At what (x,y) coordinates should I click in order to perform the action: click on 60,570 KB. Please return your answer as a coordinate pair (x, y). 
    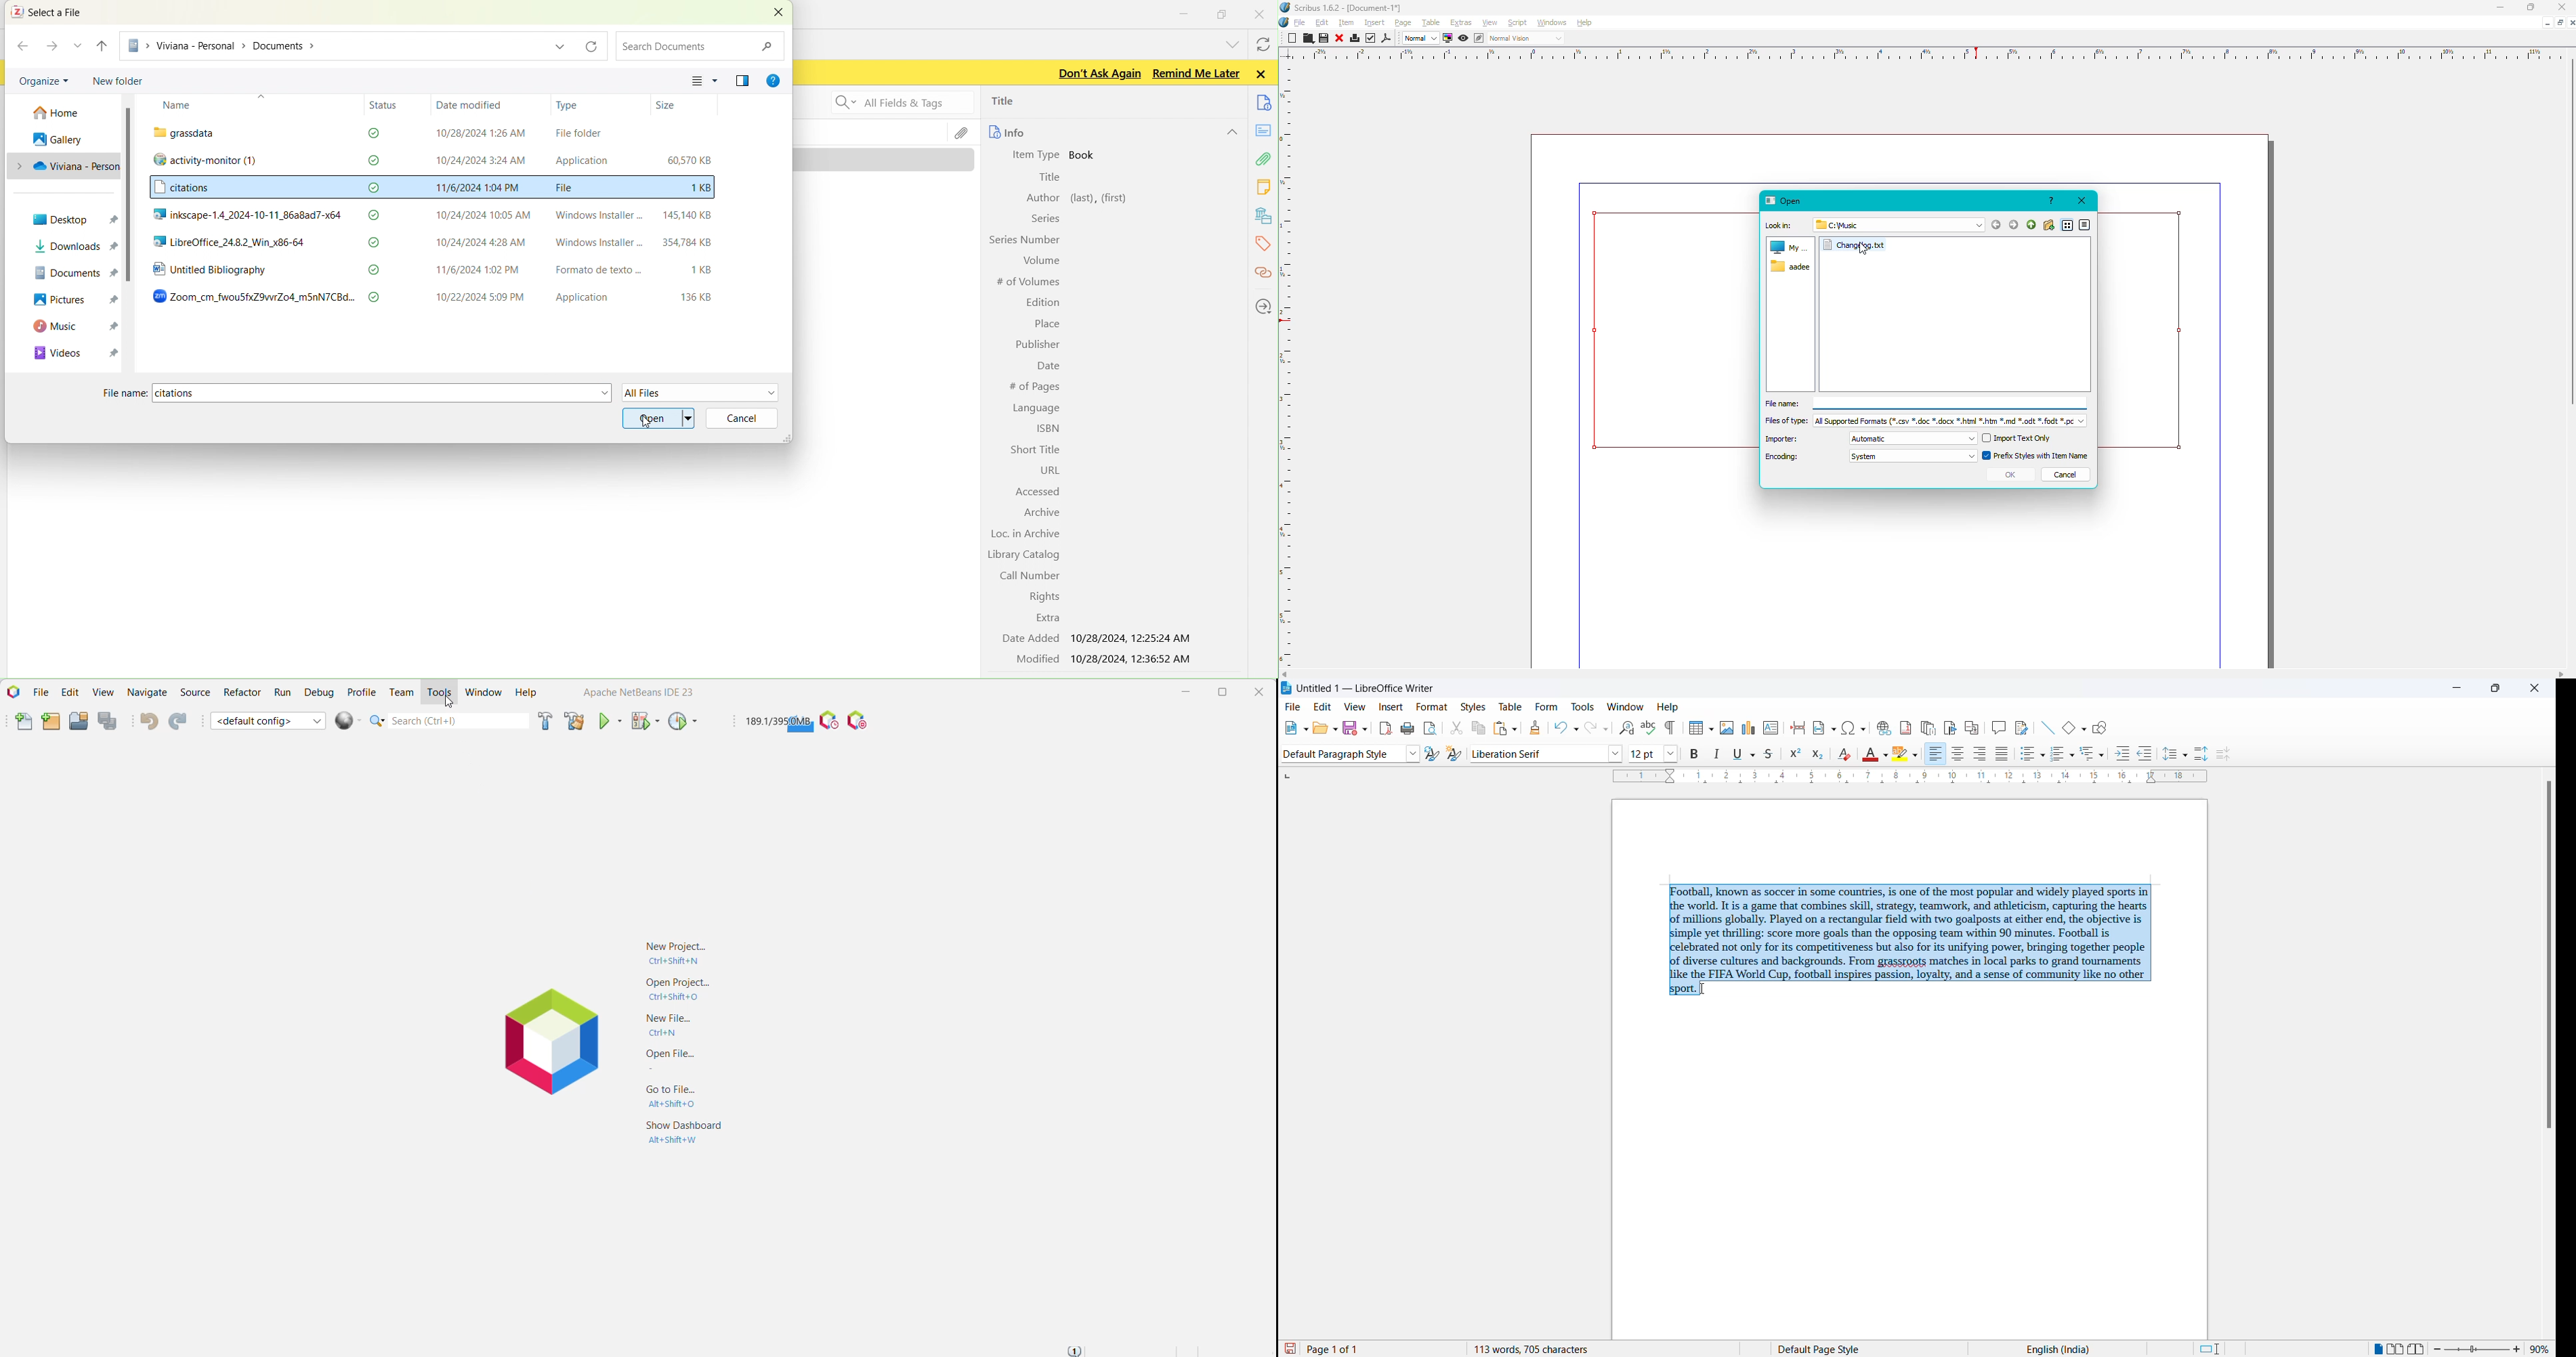
    Looking at the image, I should click on (687, 159).